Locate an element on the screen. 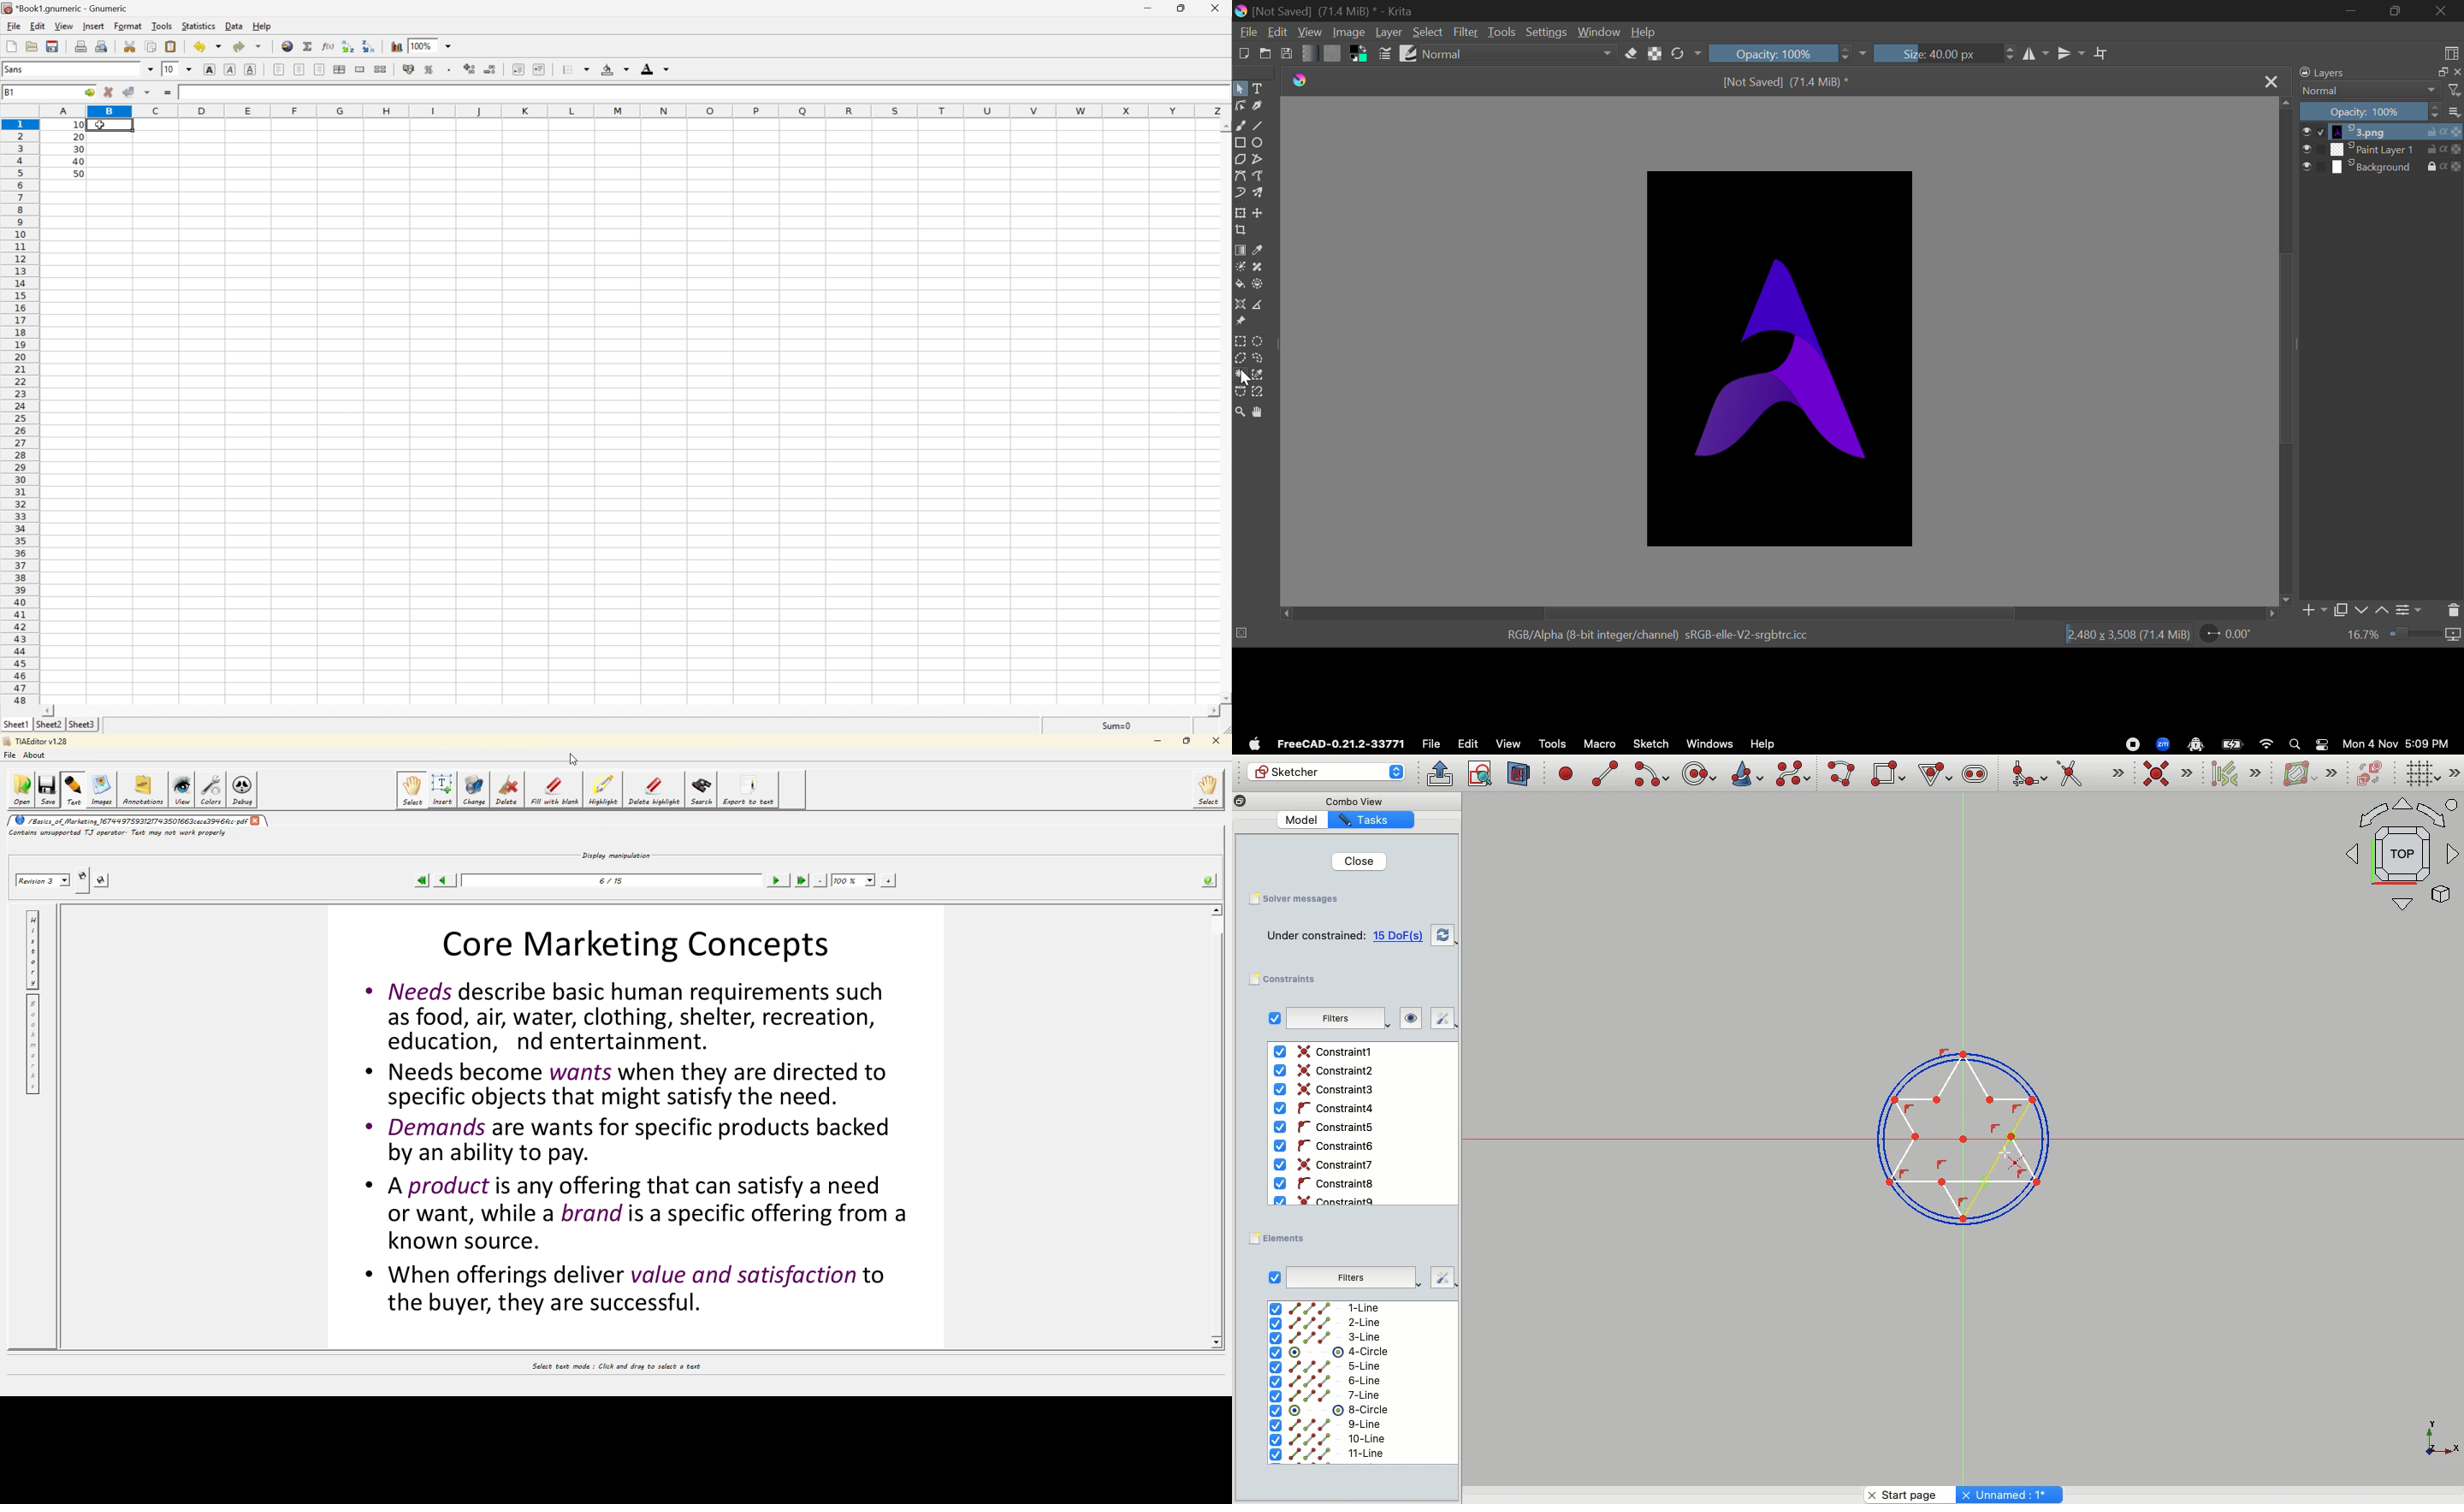 The width and height of the screenshot is (2464, 1512). Crop is located at coordinates (1242, 230).